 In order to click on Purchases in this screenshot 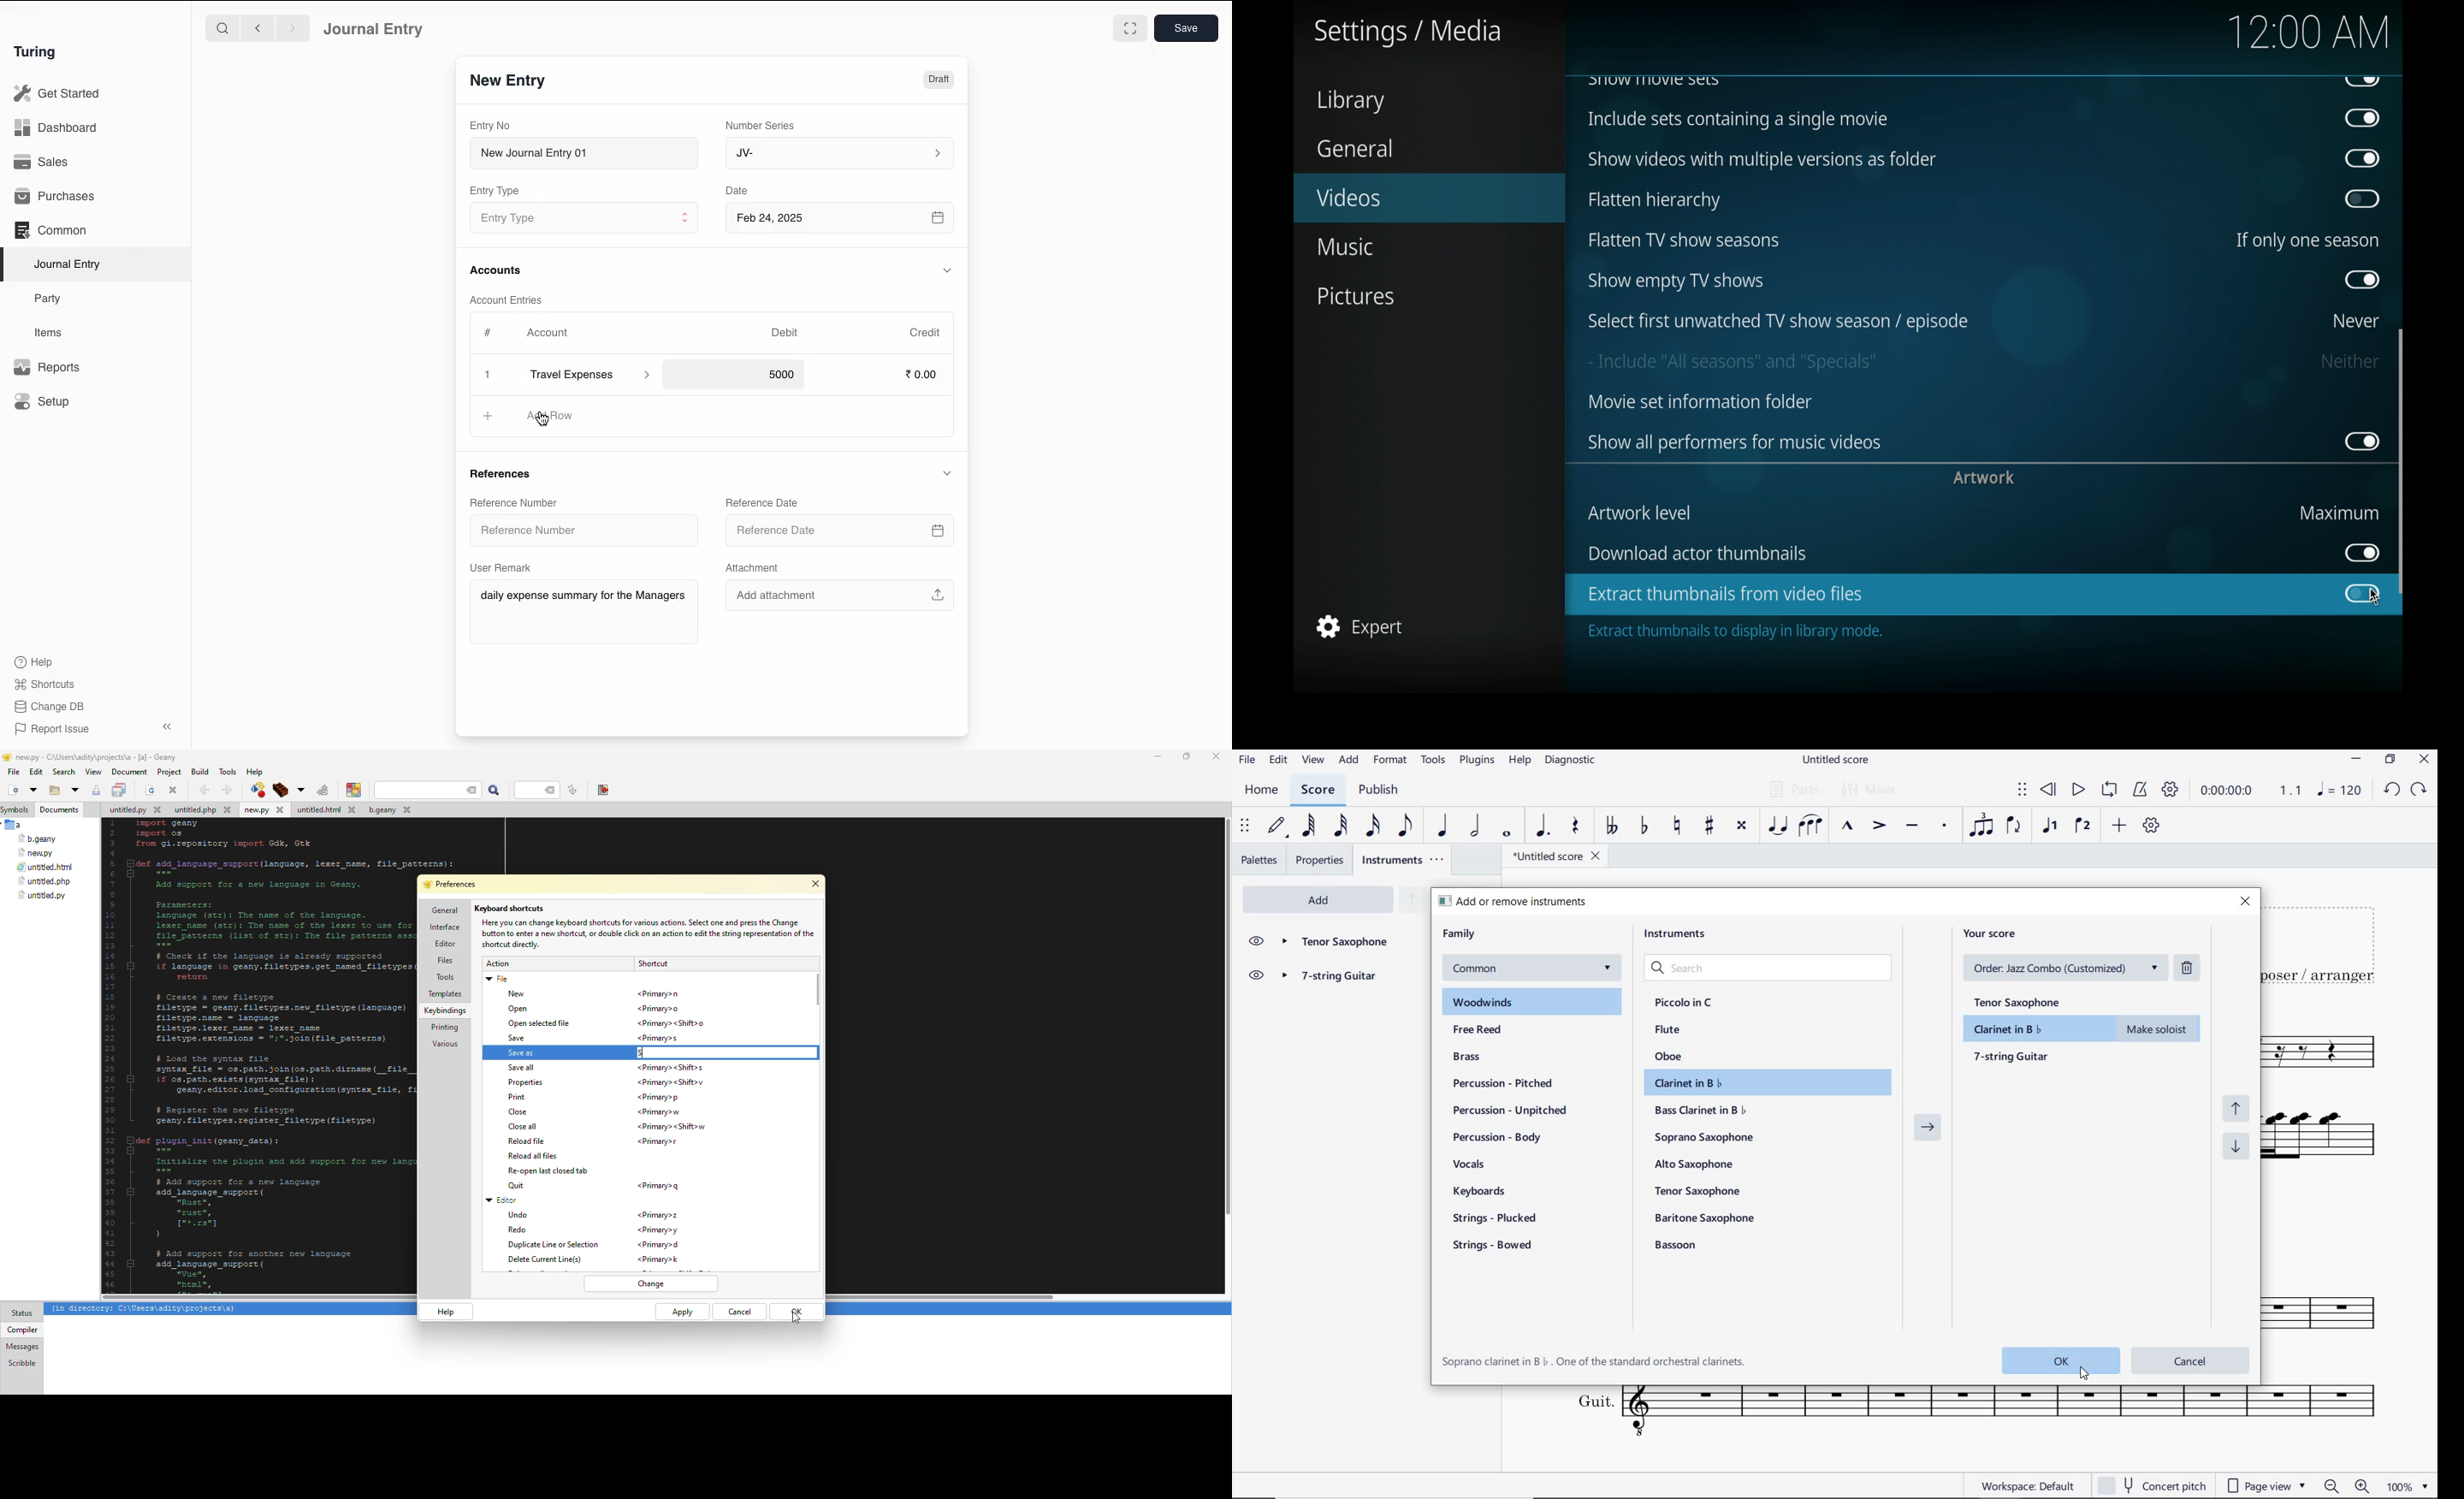, I will do `click(56, 198)`.